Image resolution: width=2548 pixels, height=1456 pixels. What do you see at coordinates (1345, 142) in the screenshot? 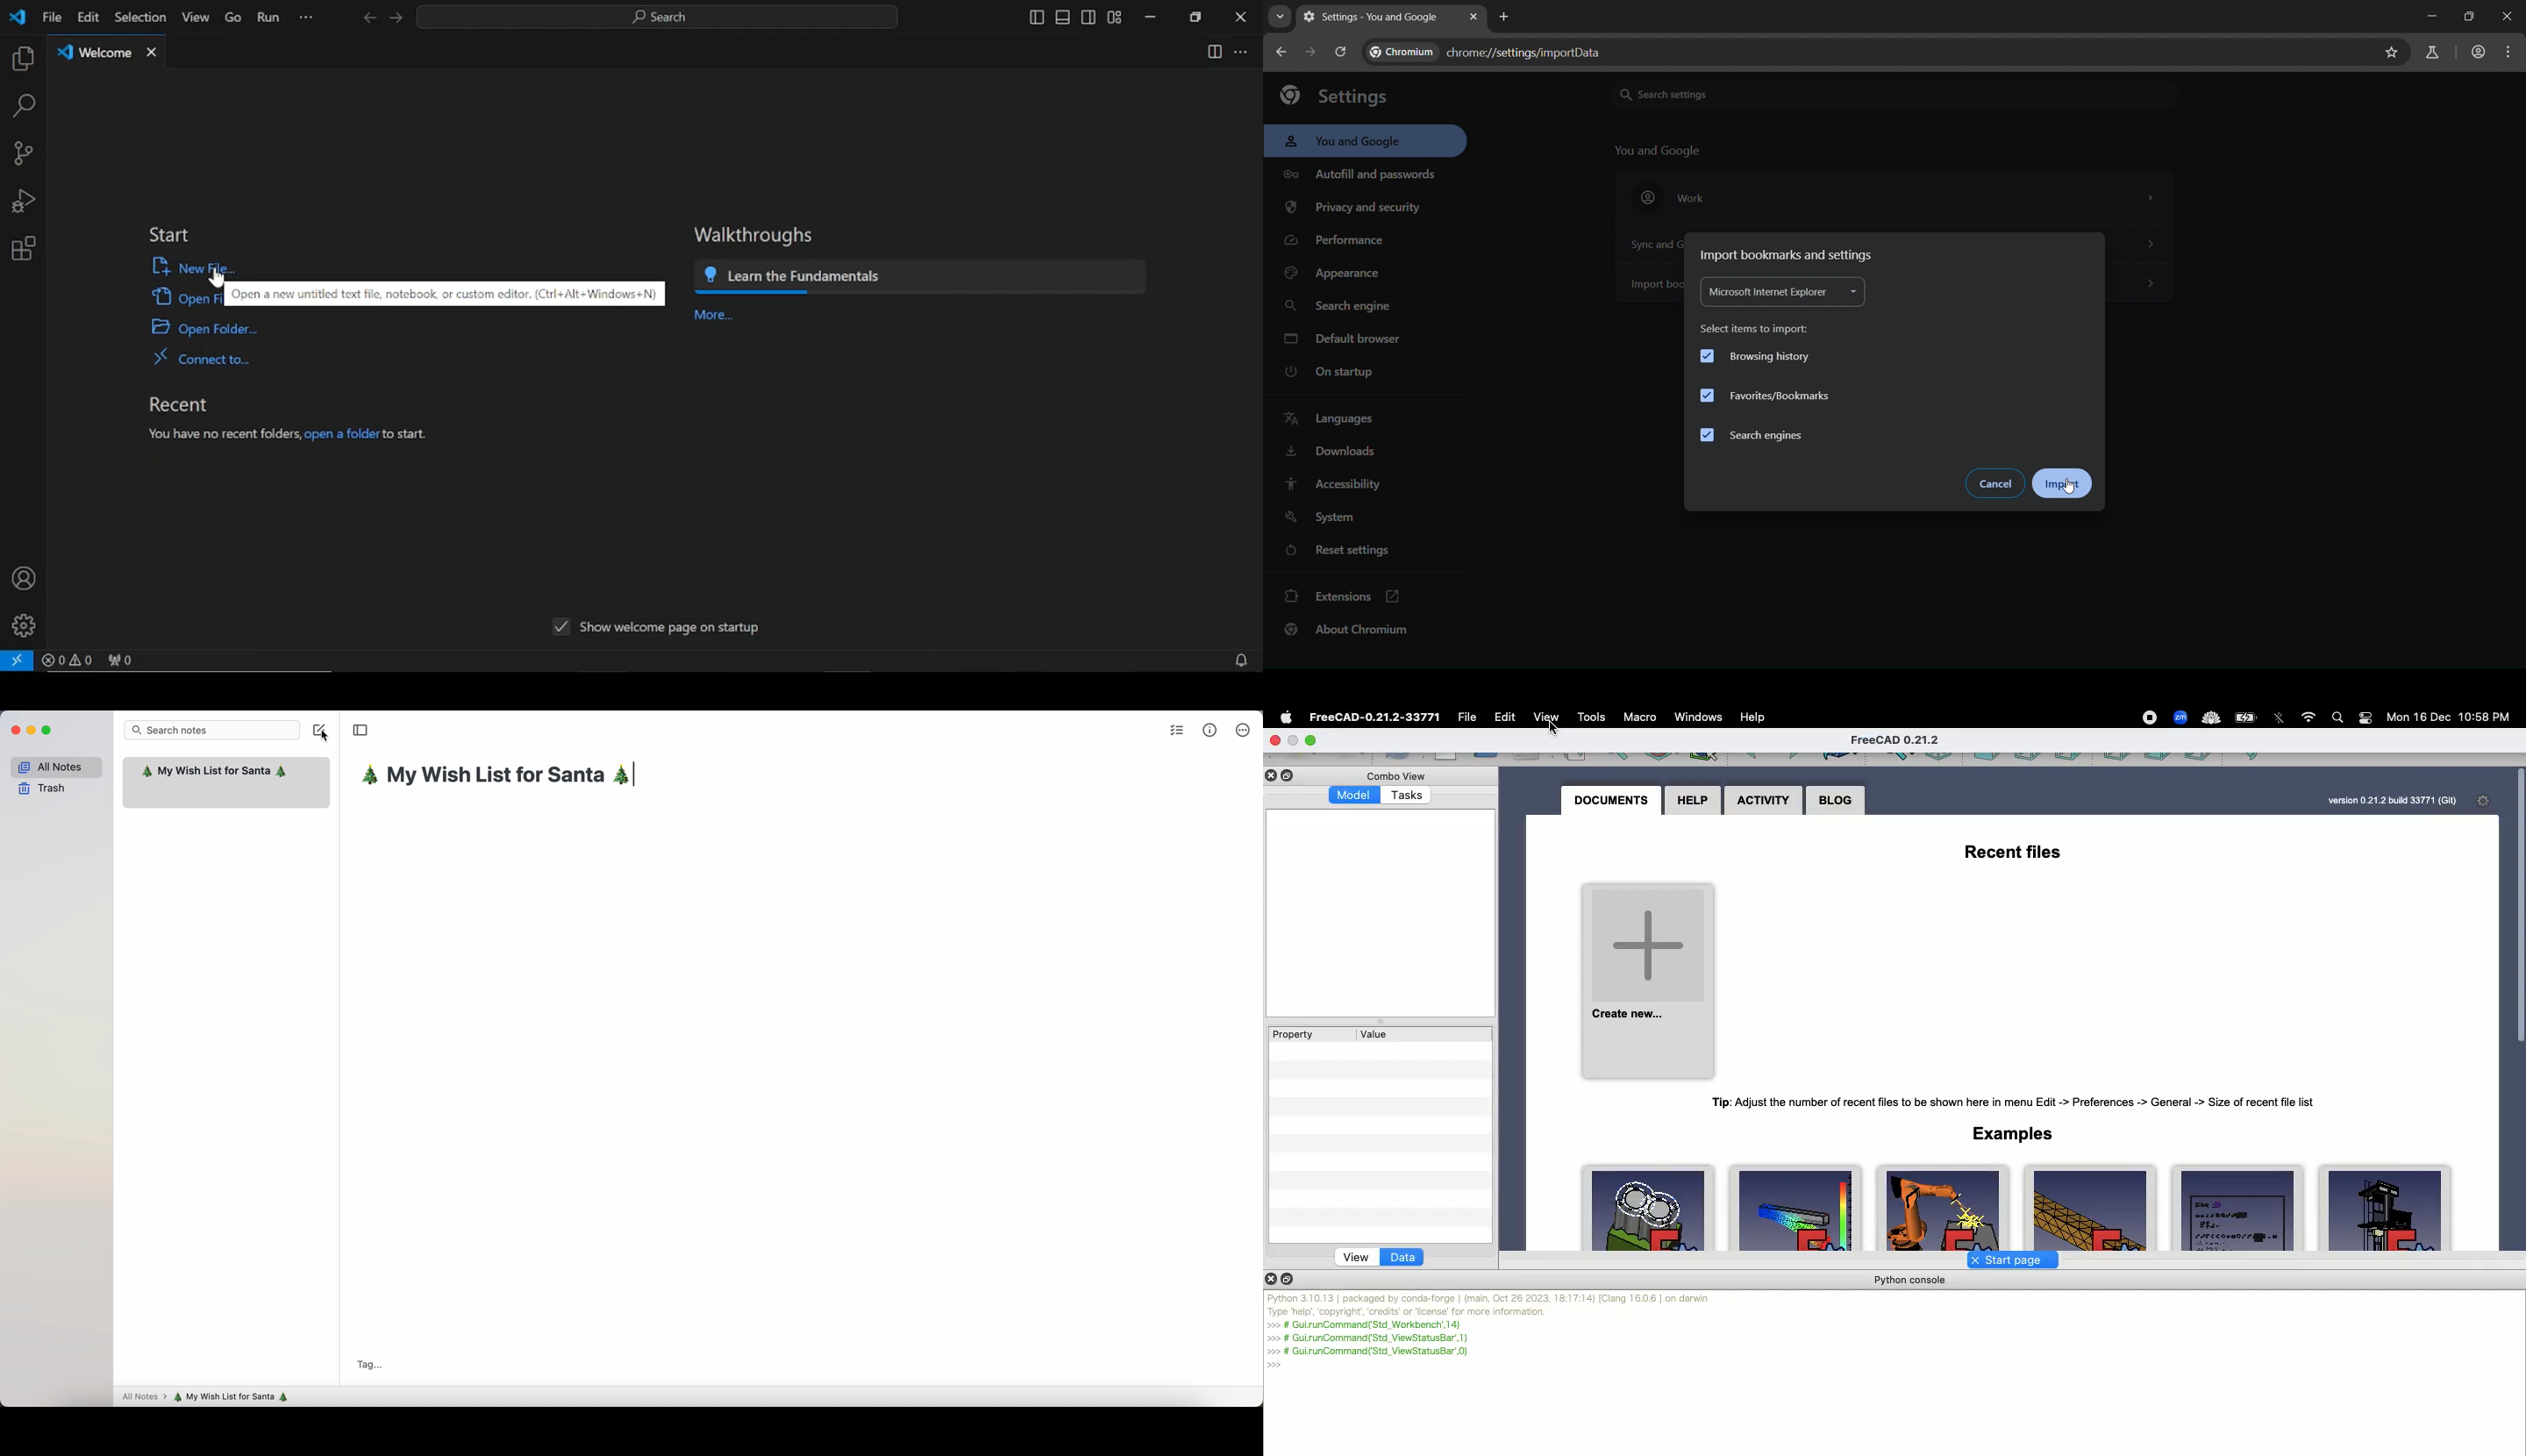
I see `you and google` at bounding box center [1345, 142].